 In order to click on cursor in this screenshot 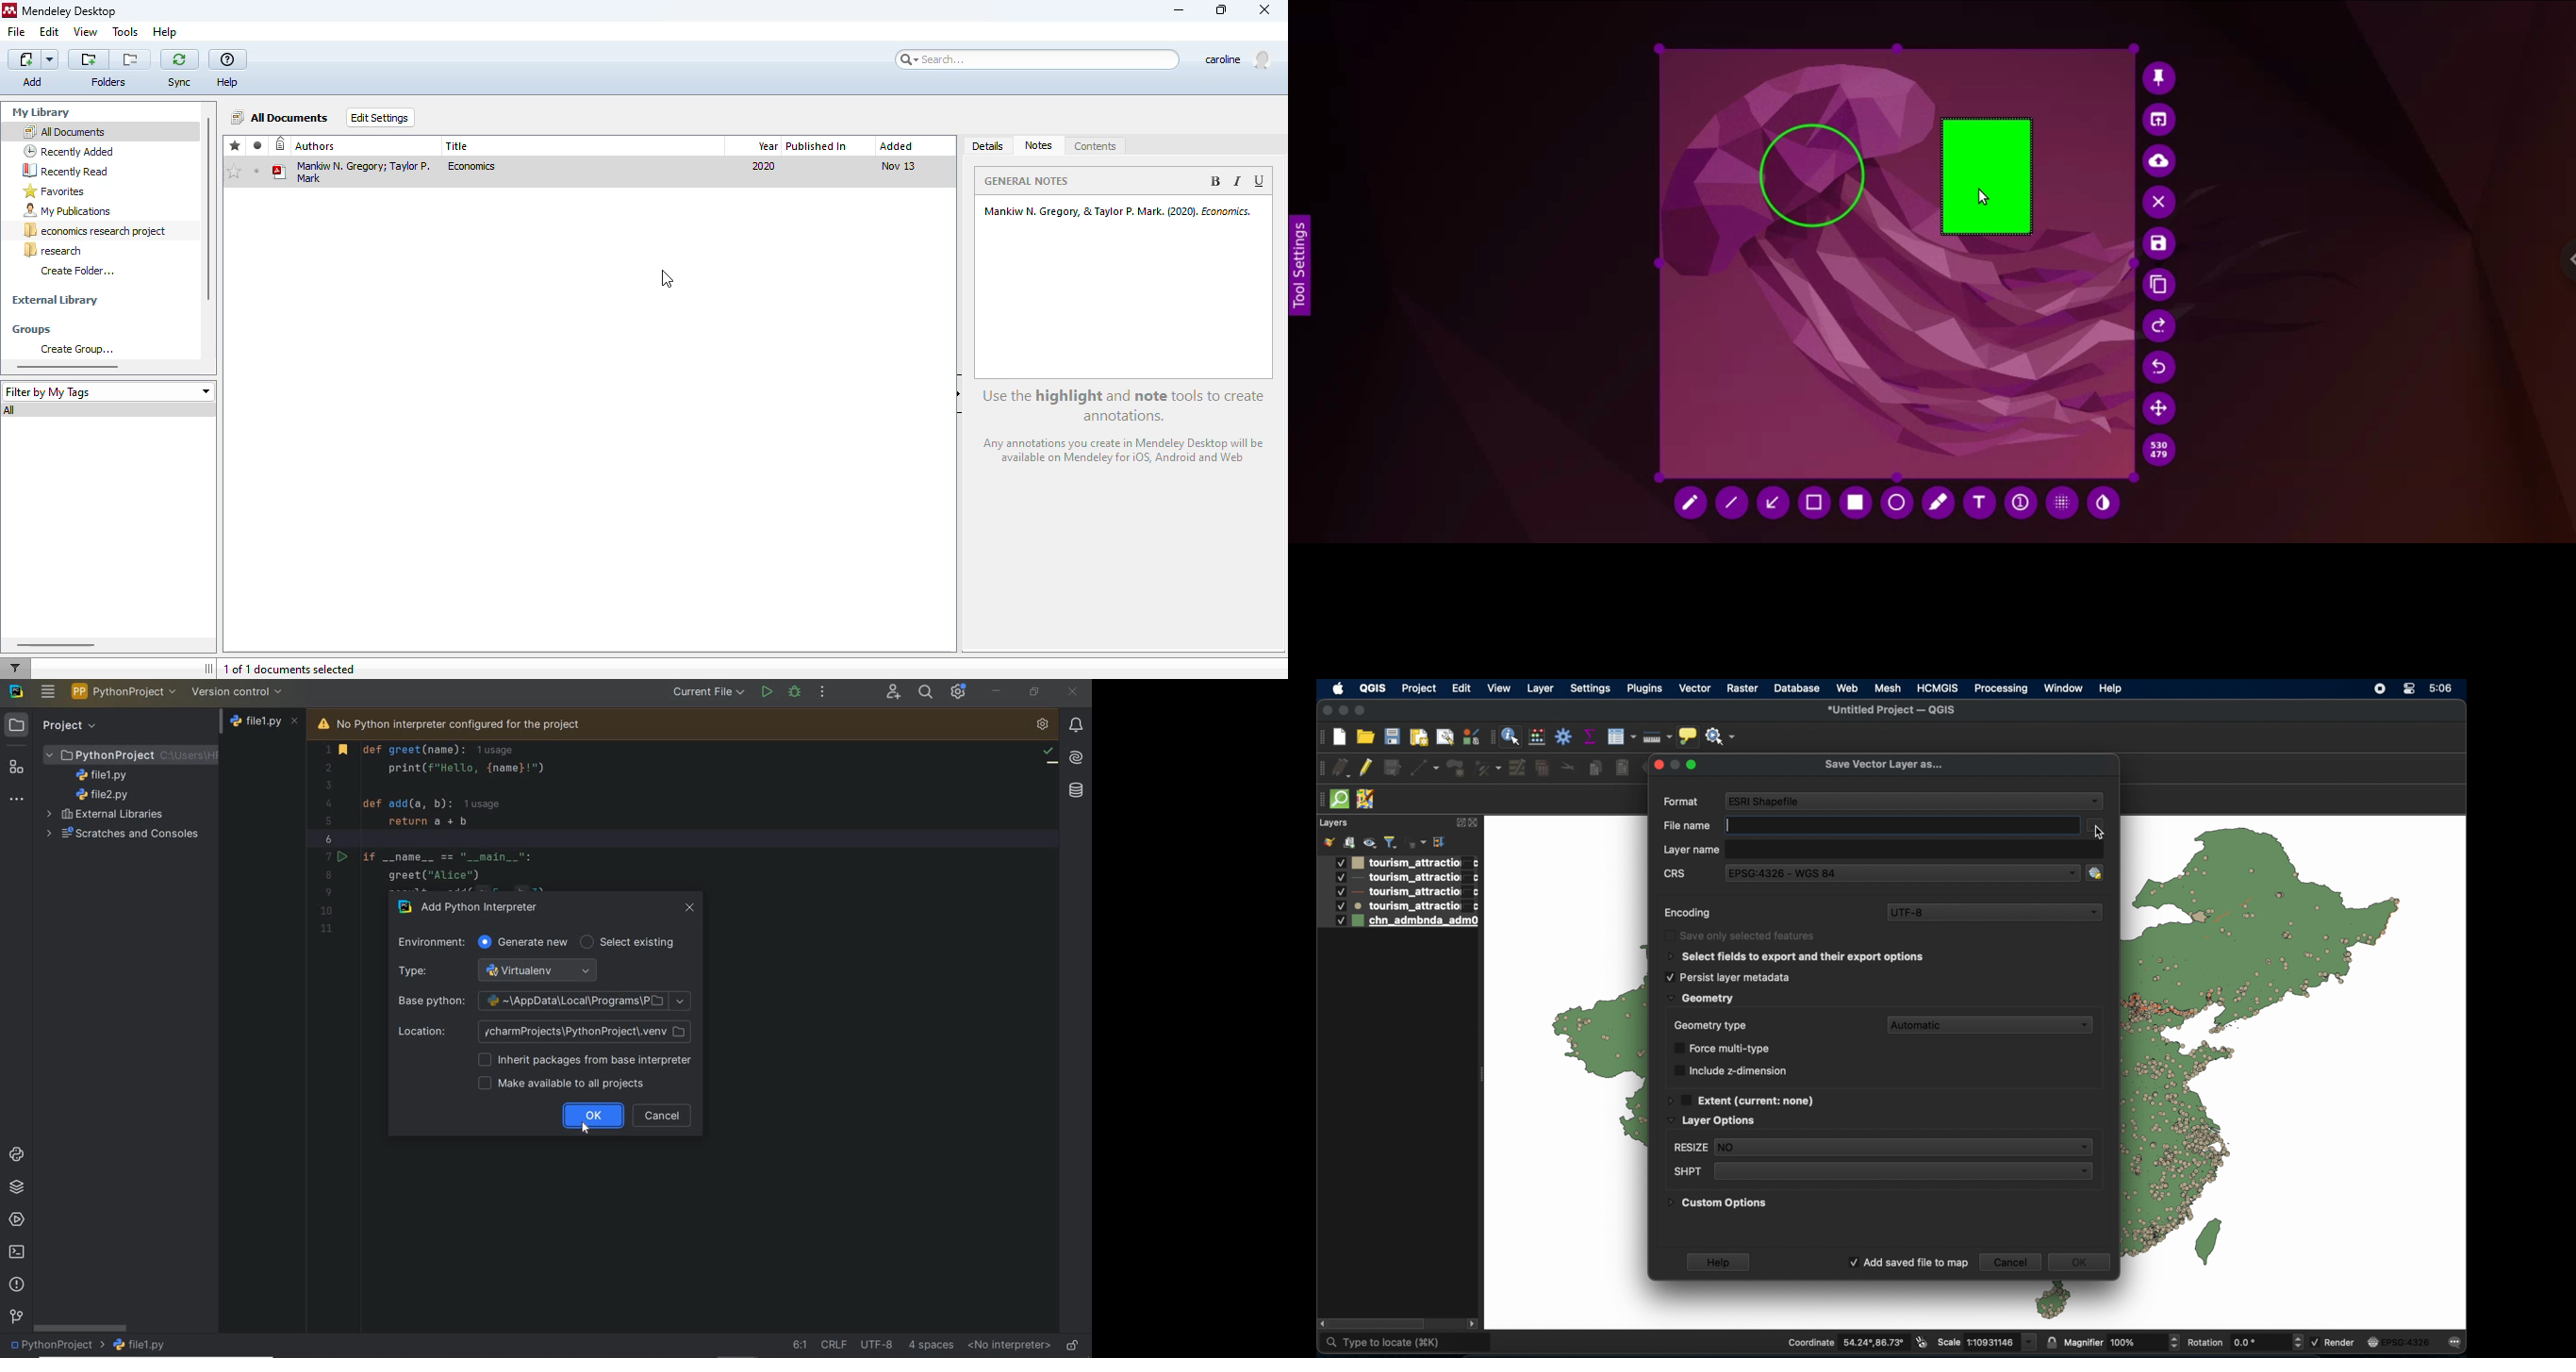, I will do `click(667, 279)`.